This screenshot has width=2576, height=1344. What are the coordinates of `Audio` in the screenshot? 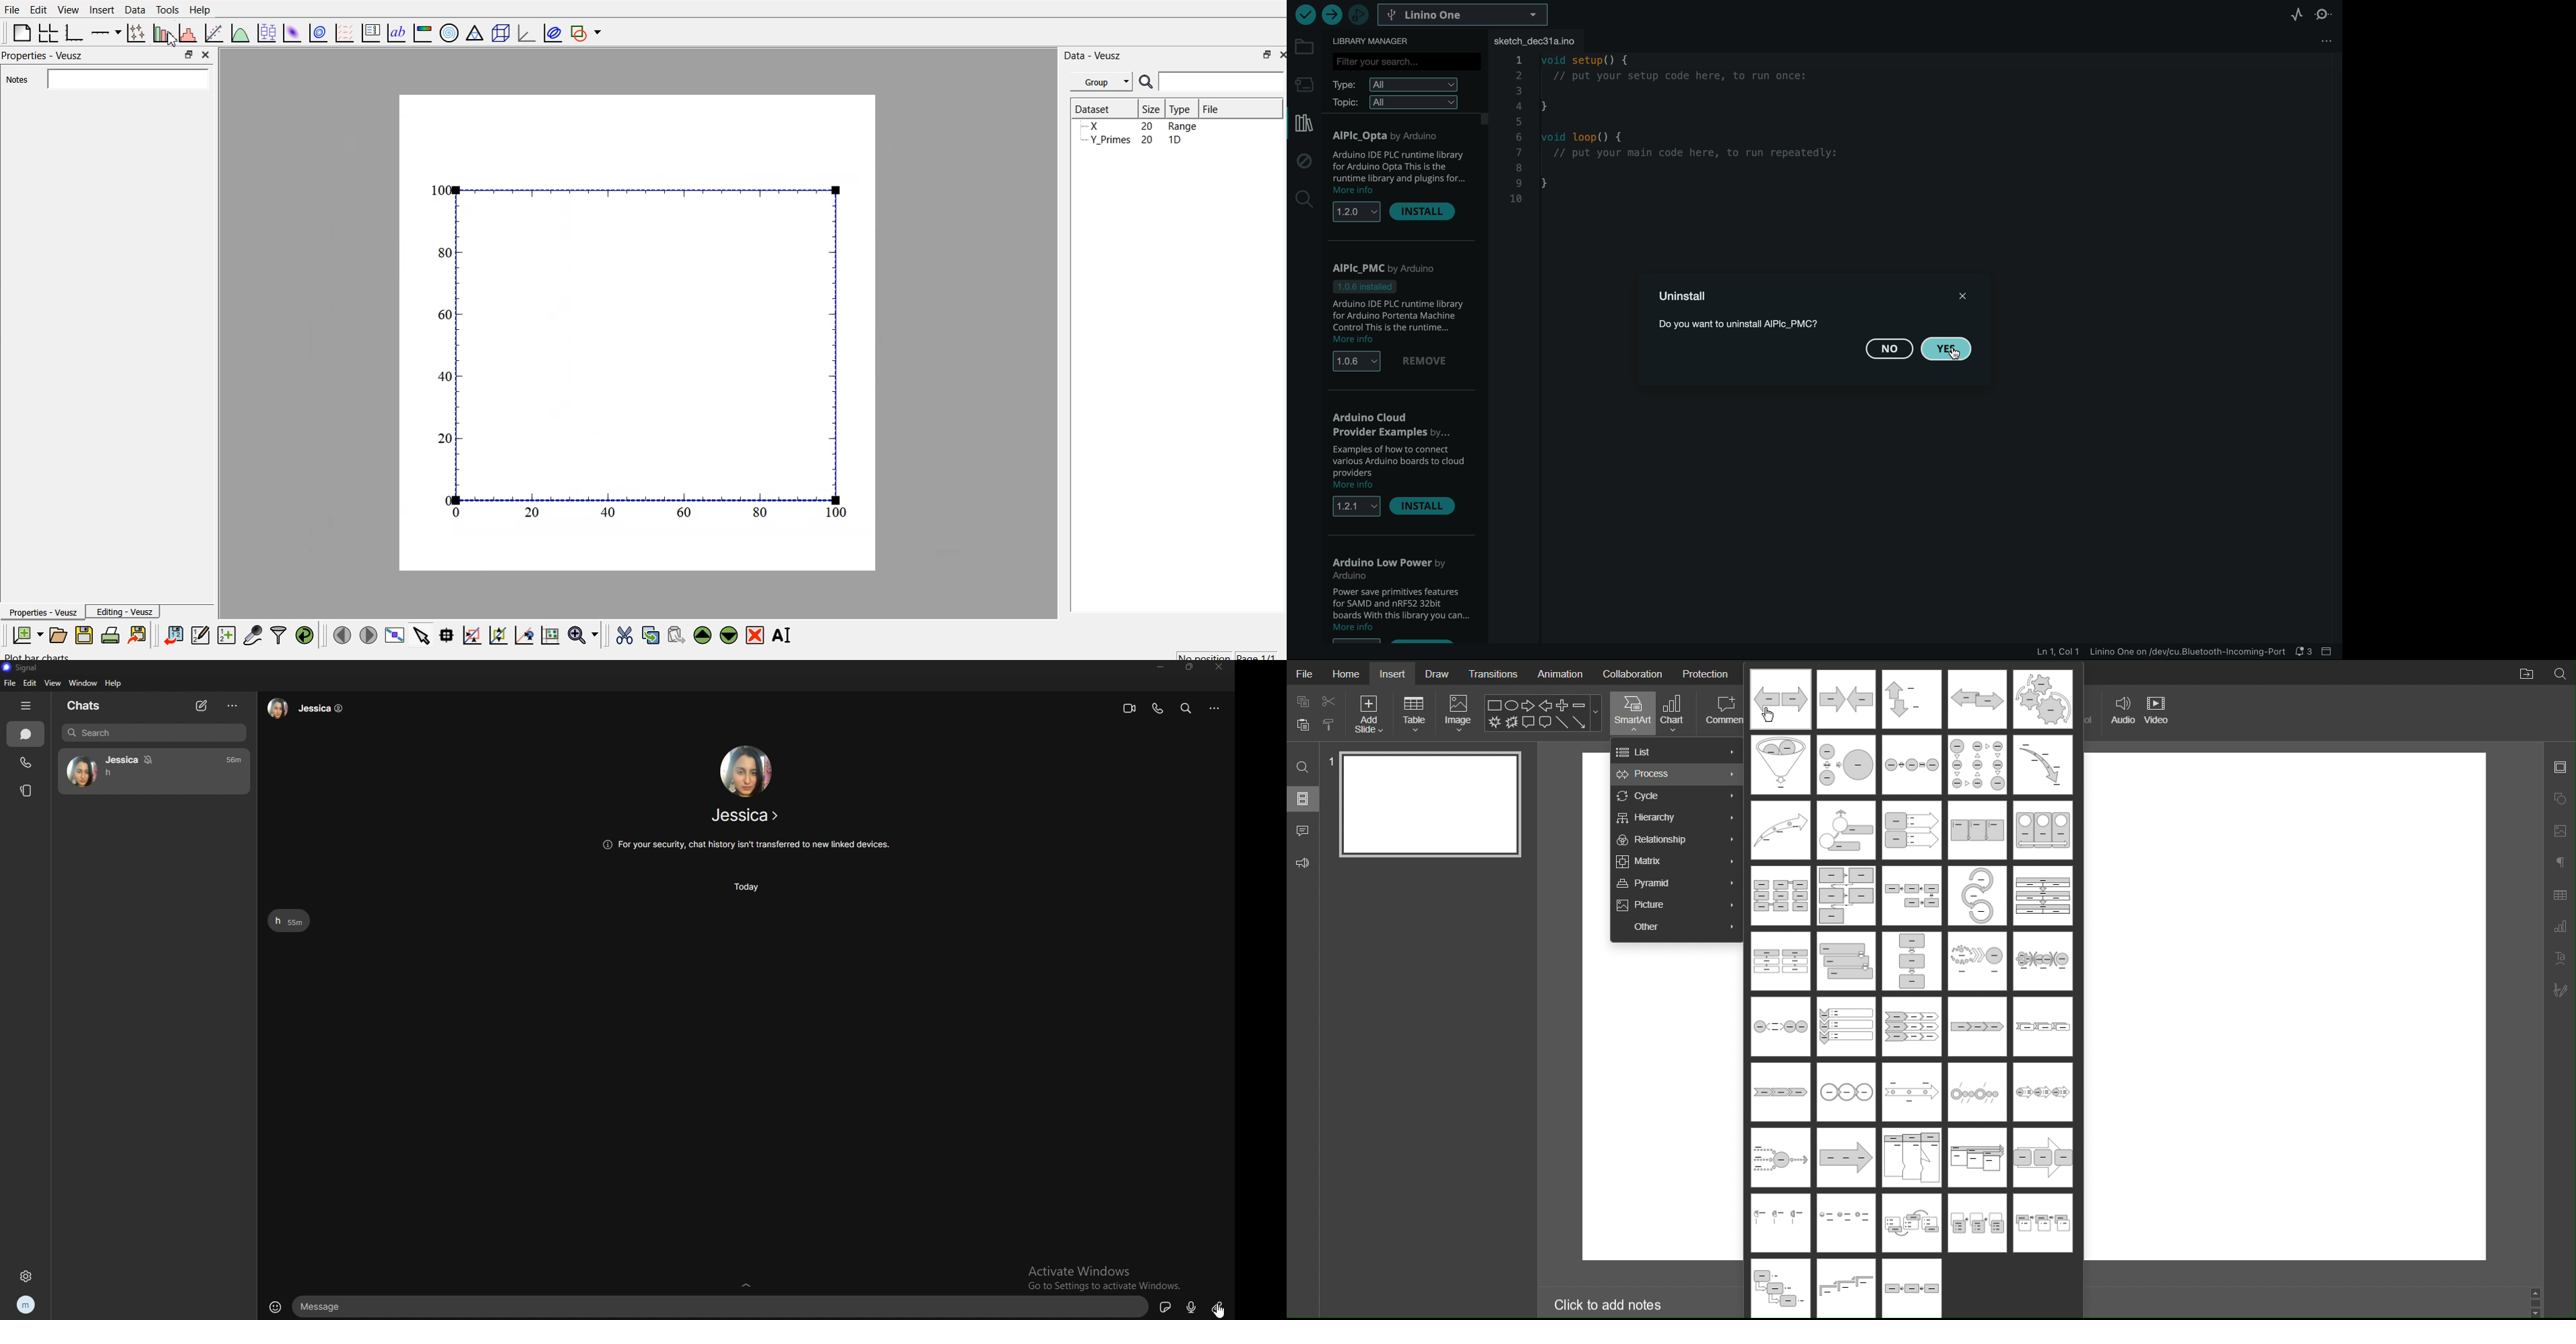 It's located at (2119, 713).